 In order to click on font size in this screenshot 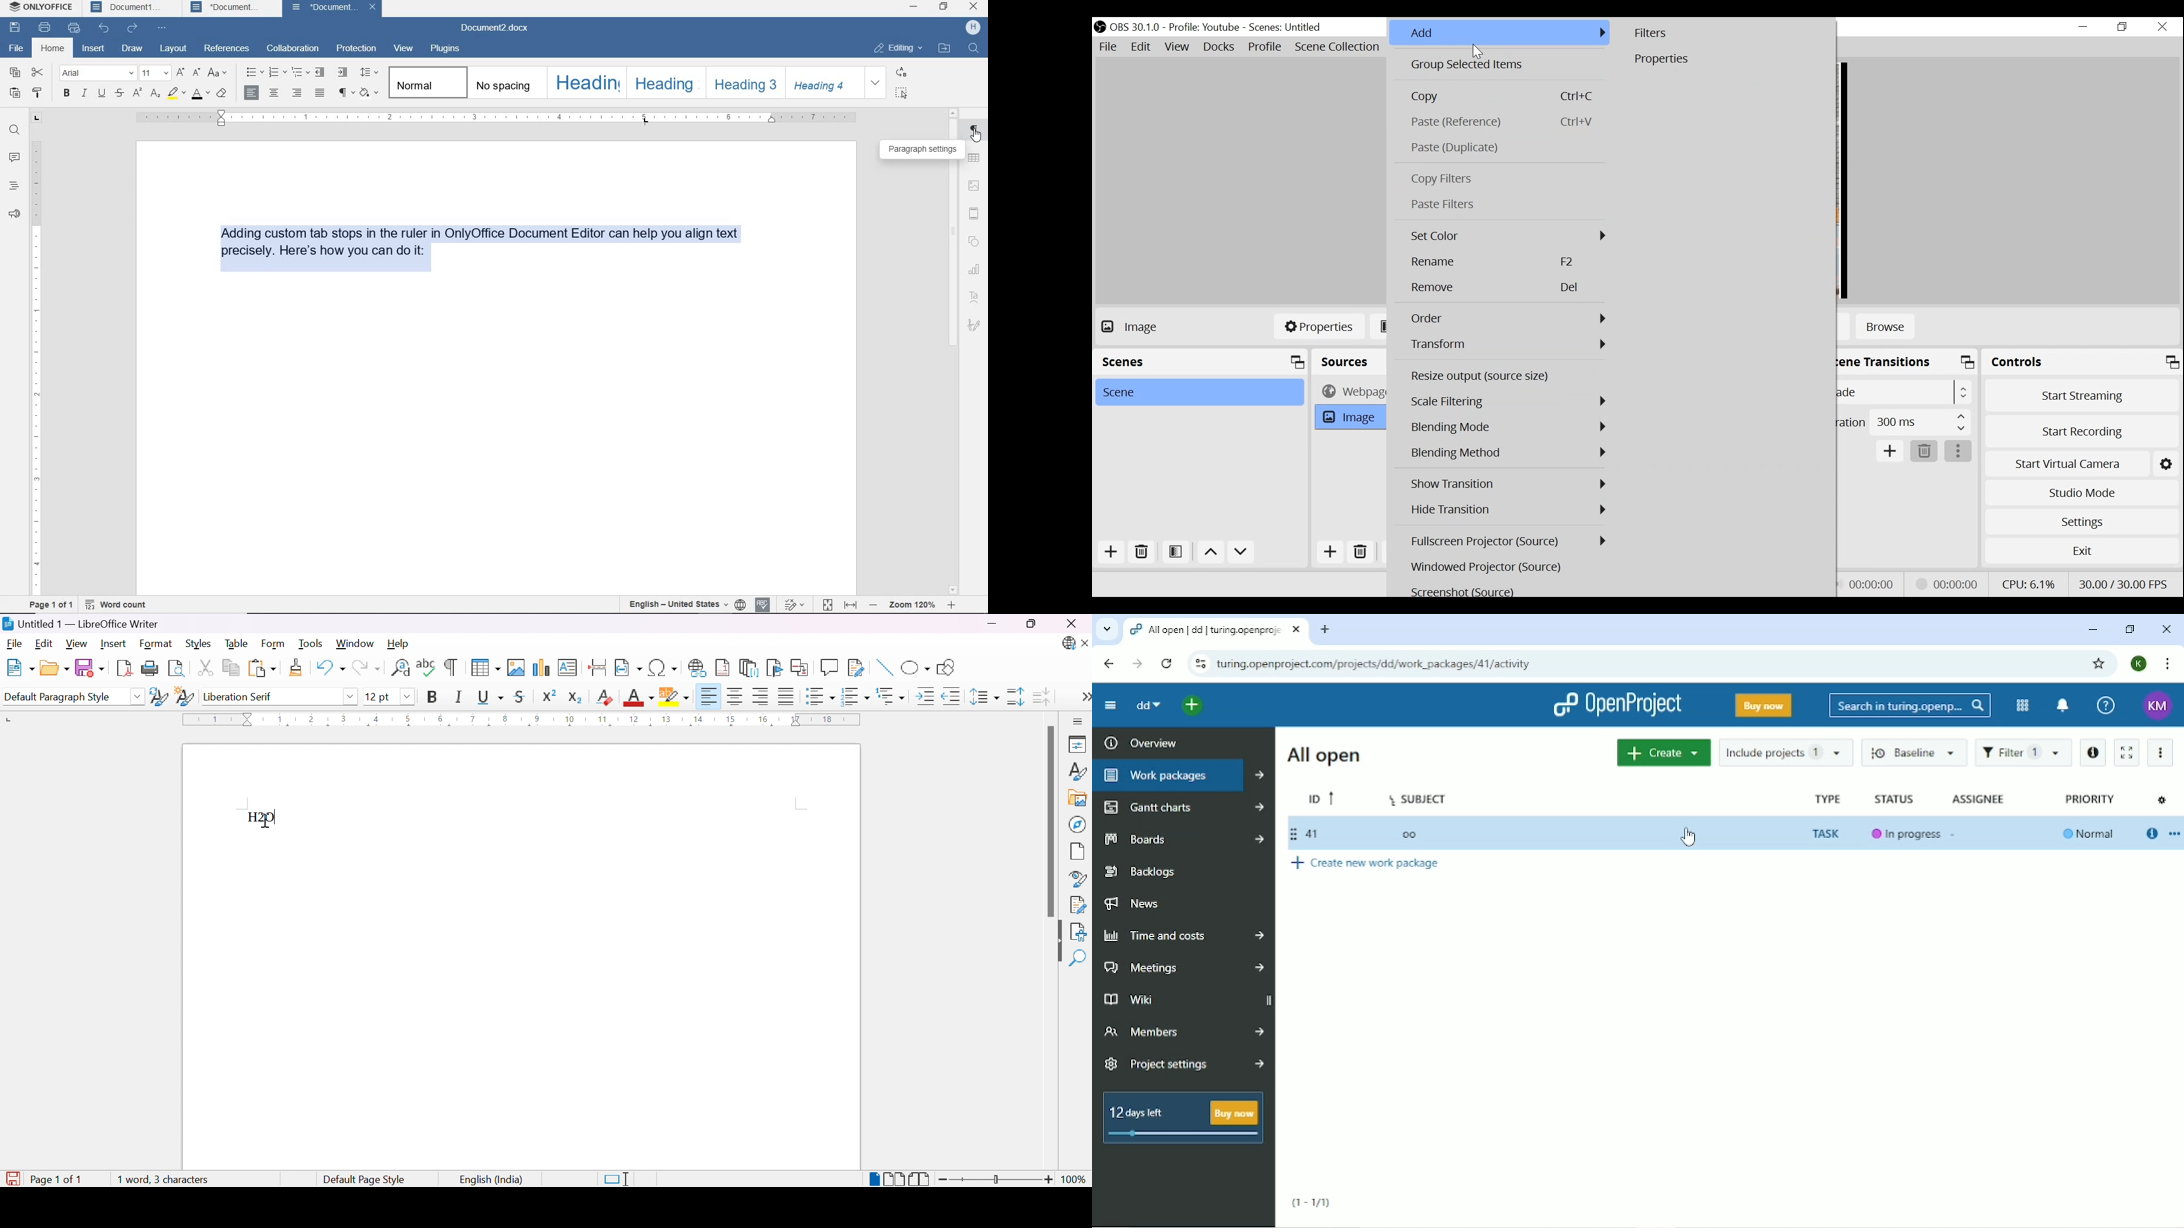, I will do `click(155, 74)`.